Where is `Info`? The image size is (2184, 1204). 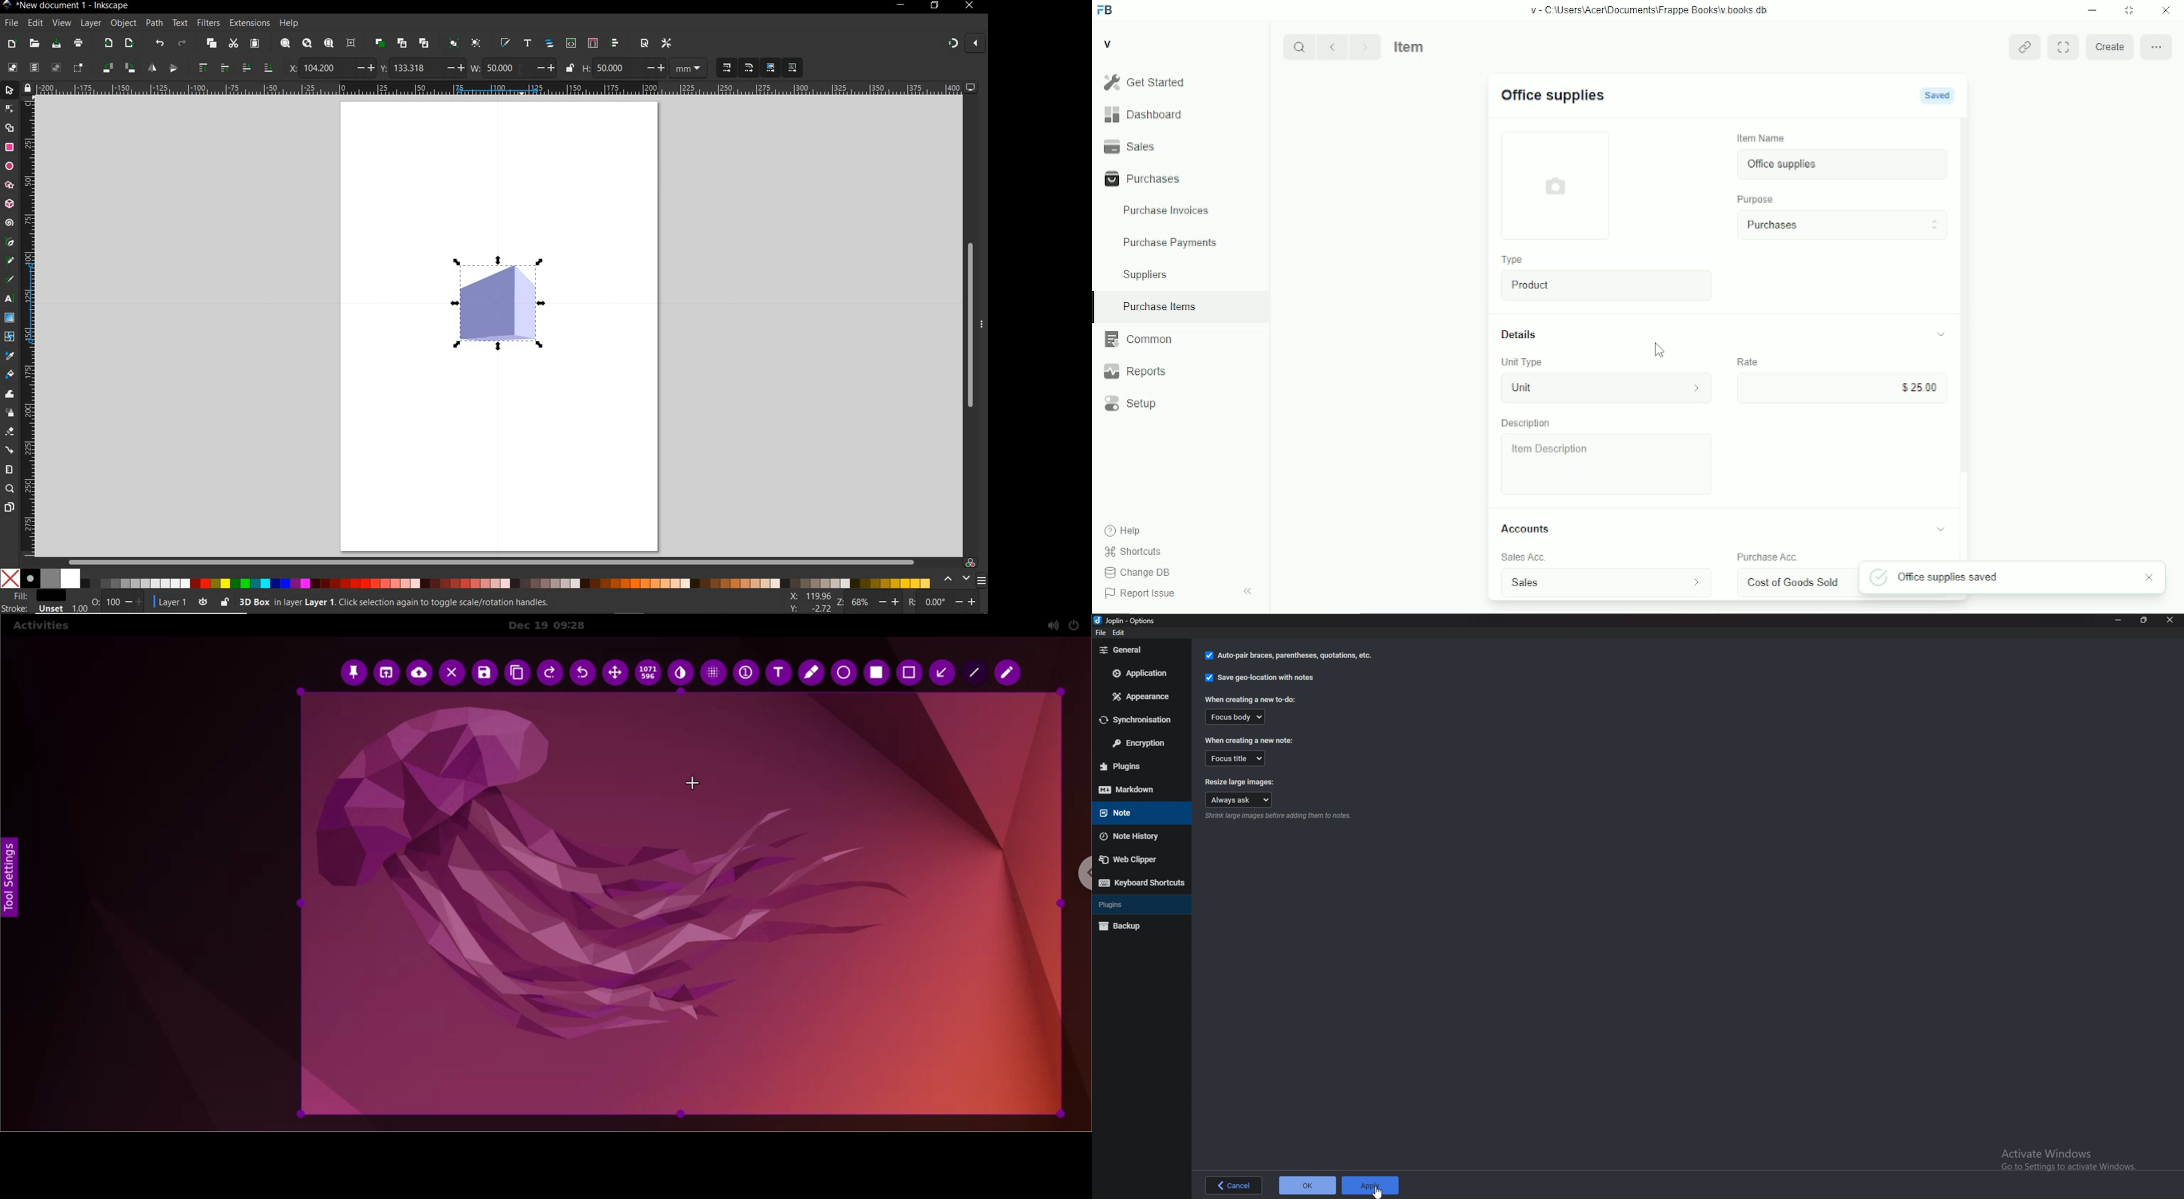
Info is located at coordinates (1280, 818).